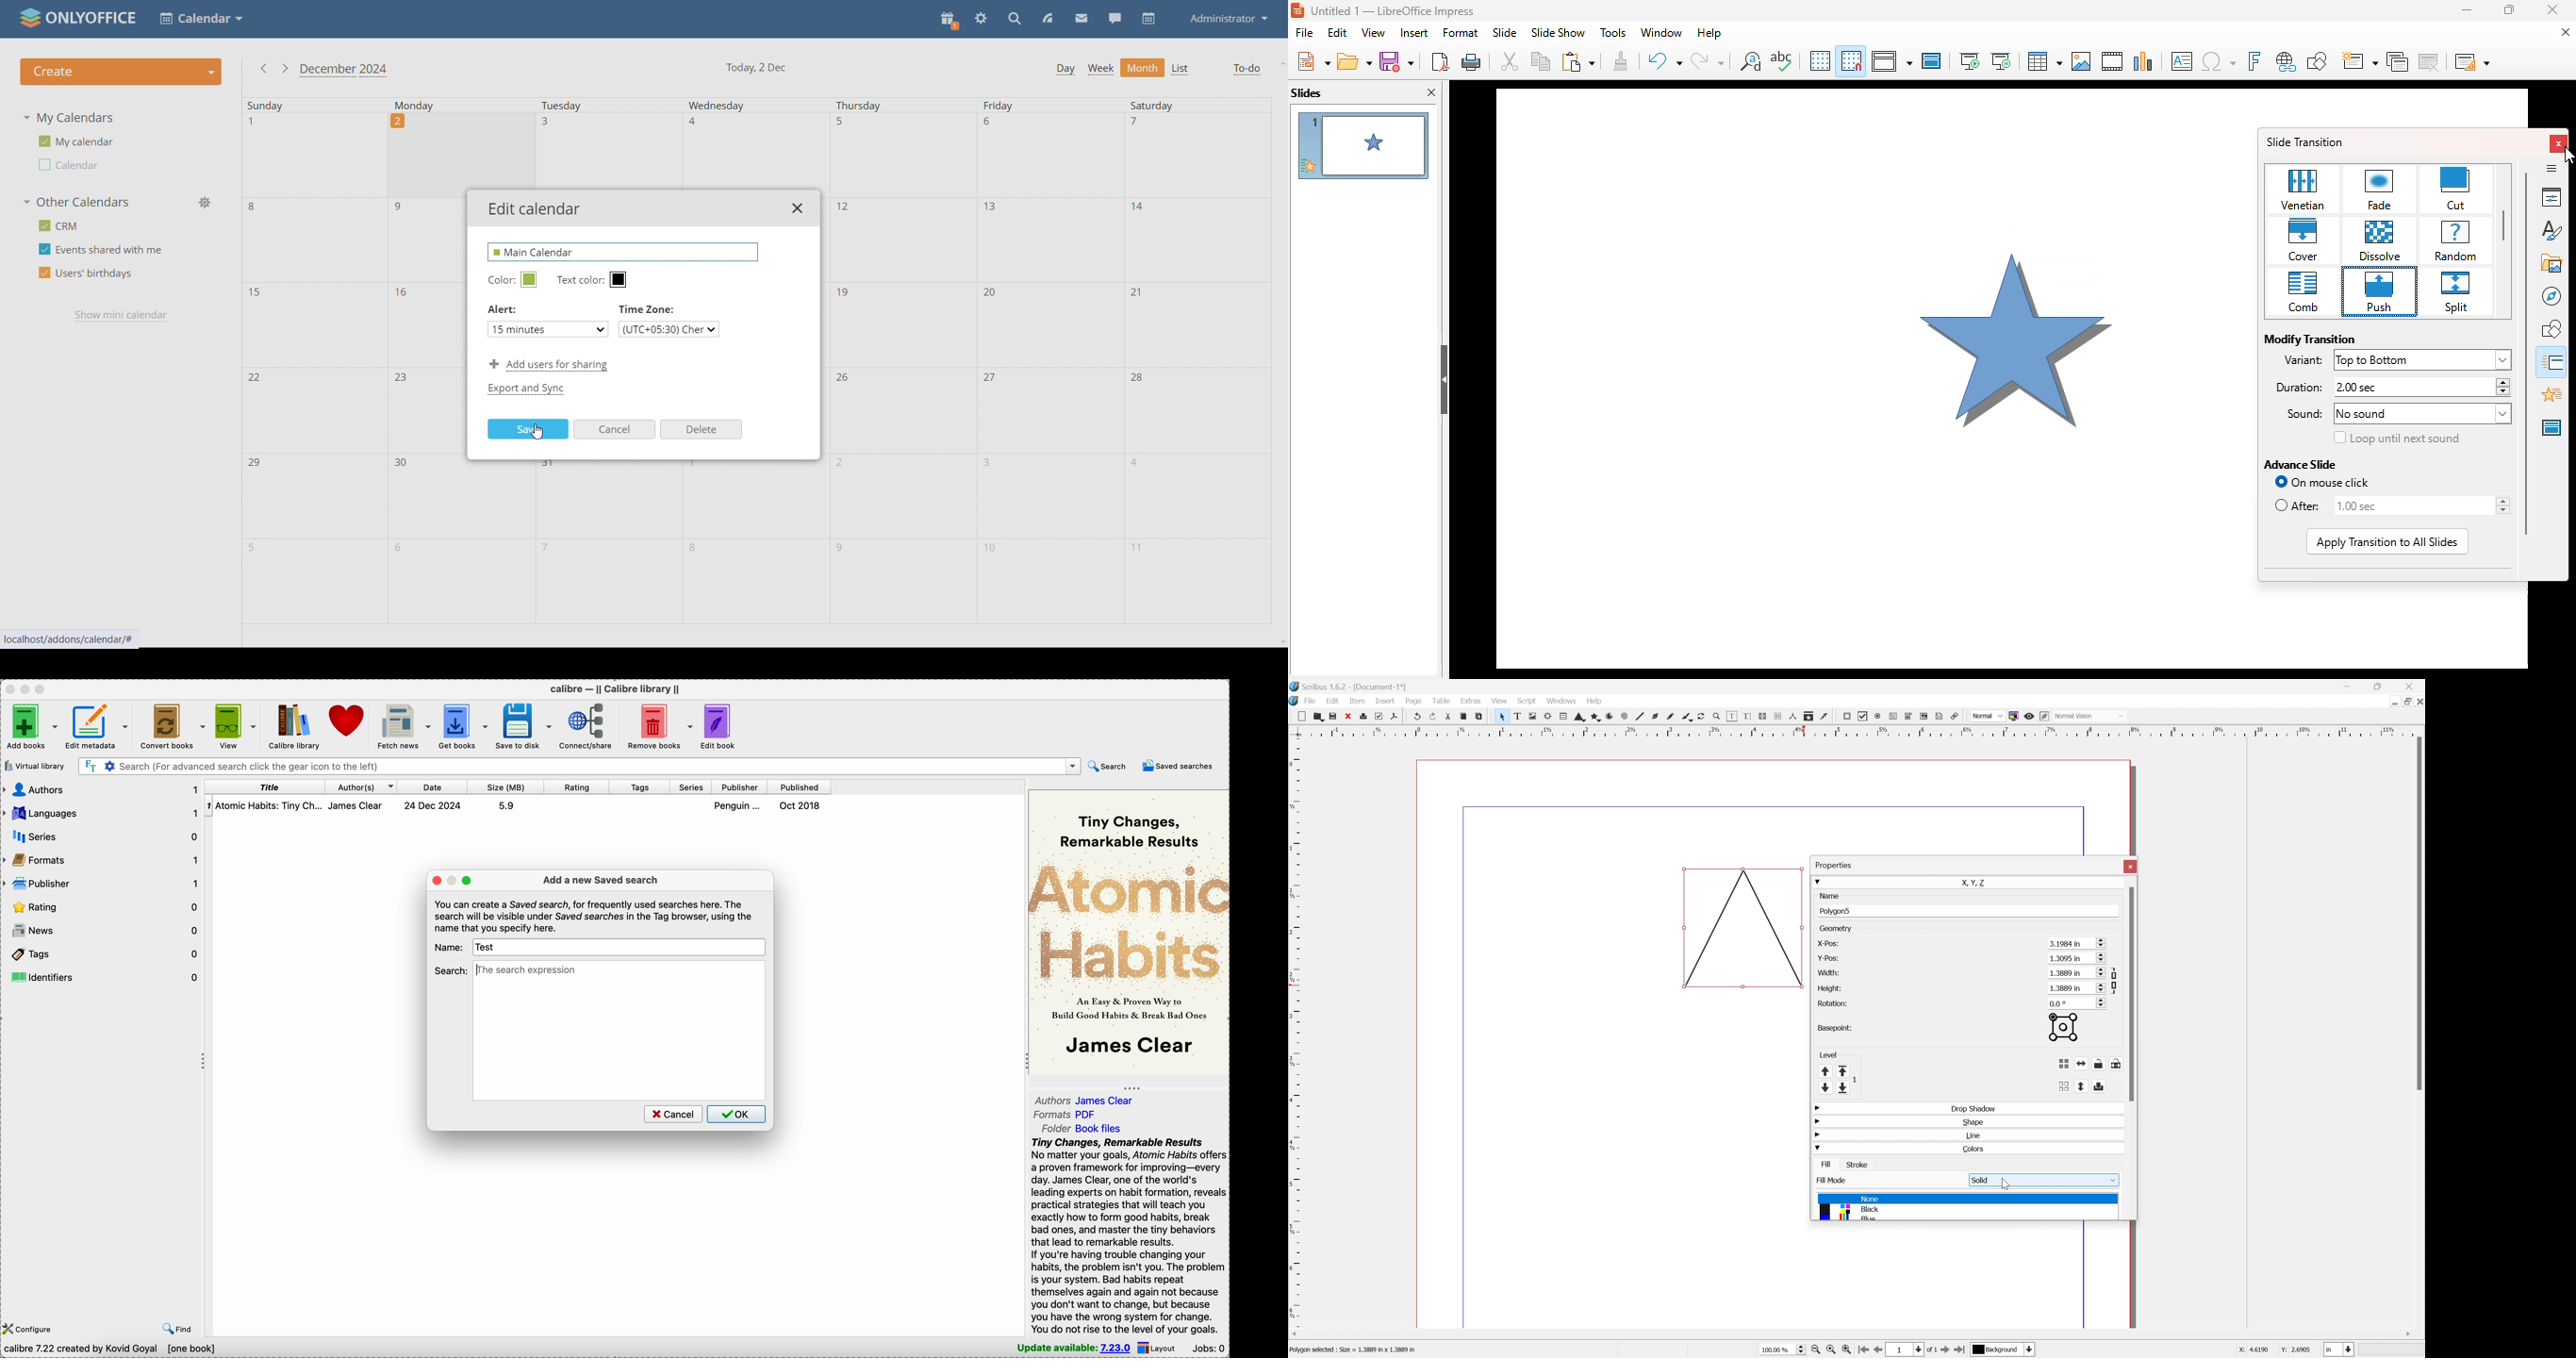 Image resolution: width=2576 pixels, height=1372 pixels. What do you see at coordinates (1978, 1149) in the screenshot?
I see `Colors` at bounding box center [1978, 1149].